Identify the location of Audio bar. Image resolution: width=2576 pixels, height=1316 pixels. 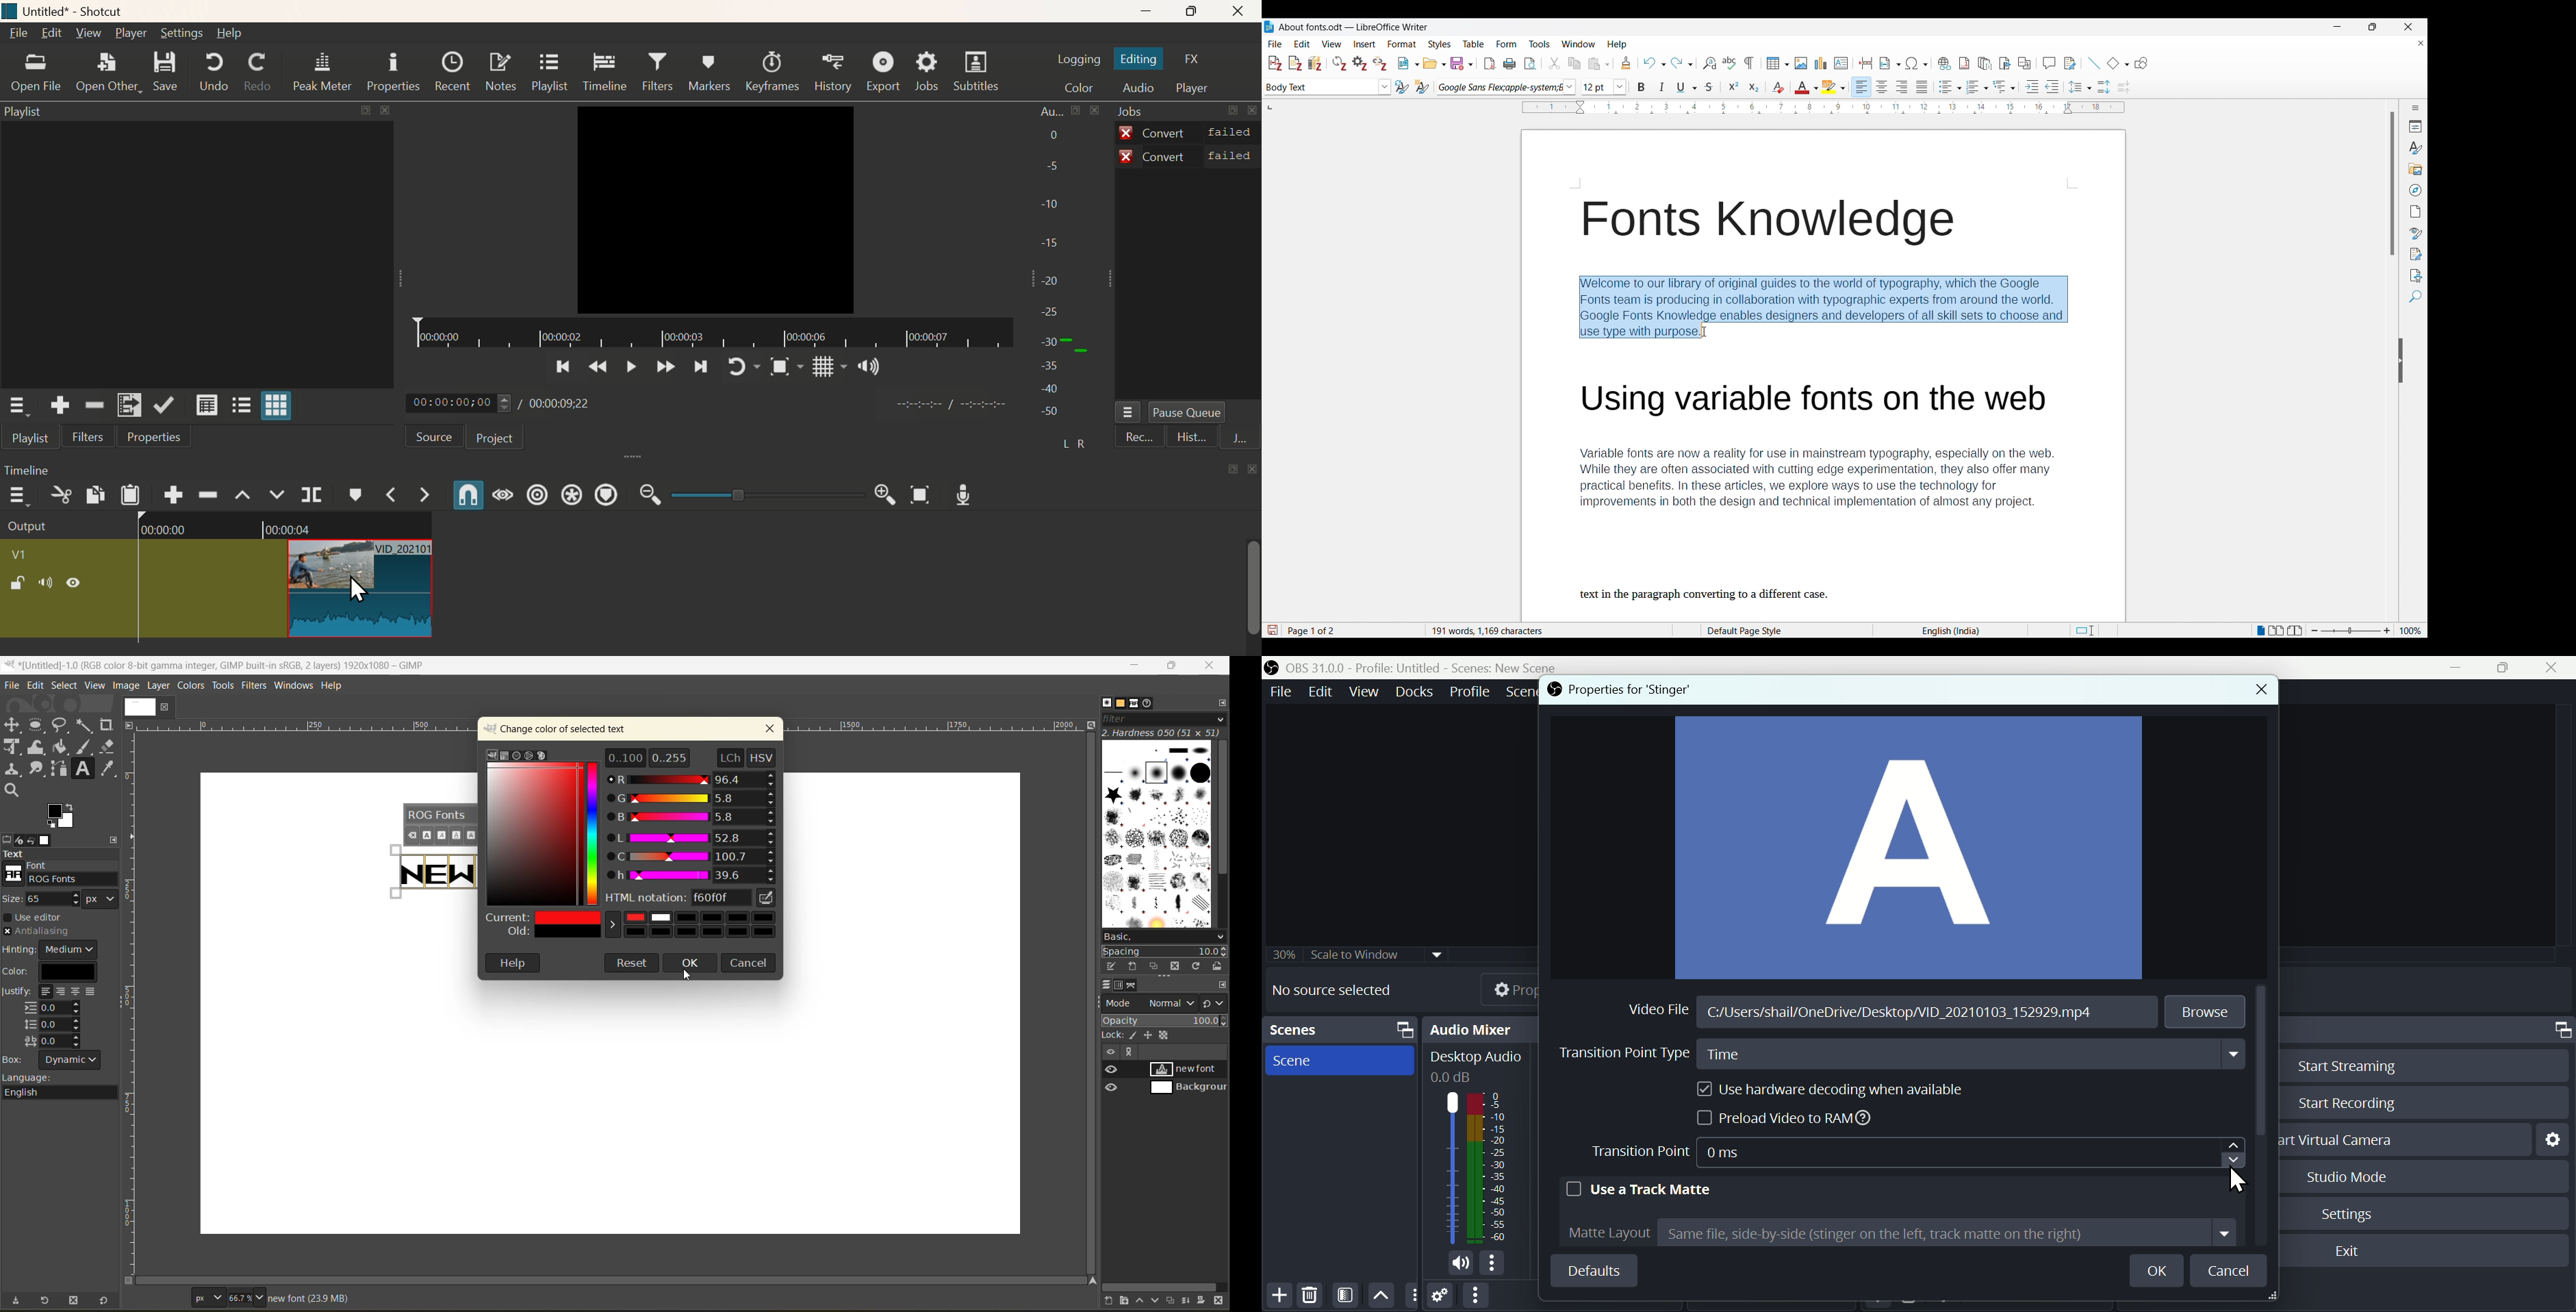
(1061, 279).